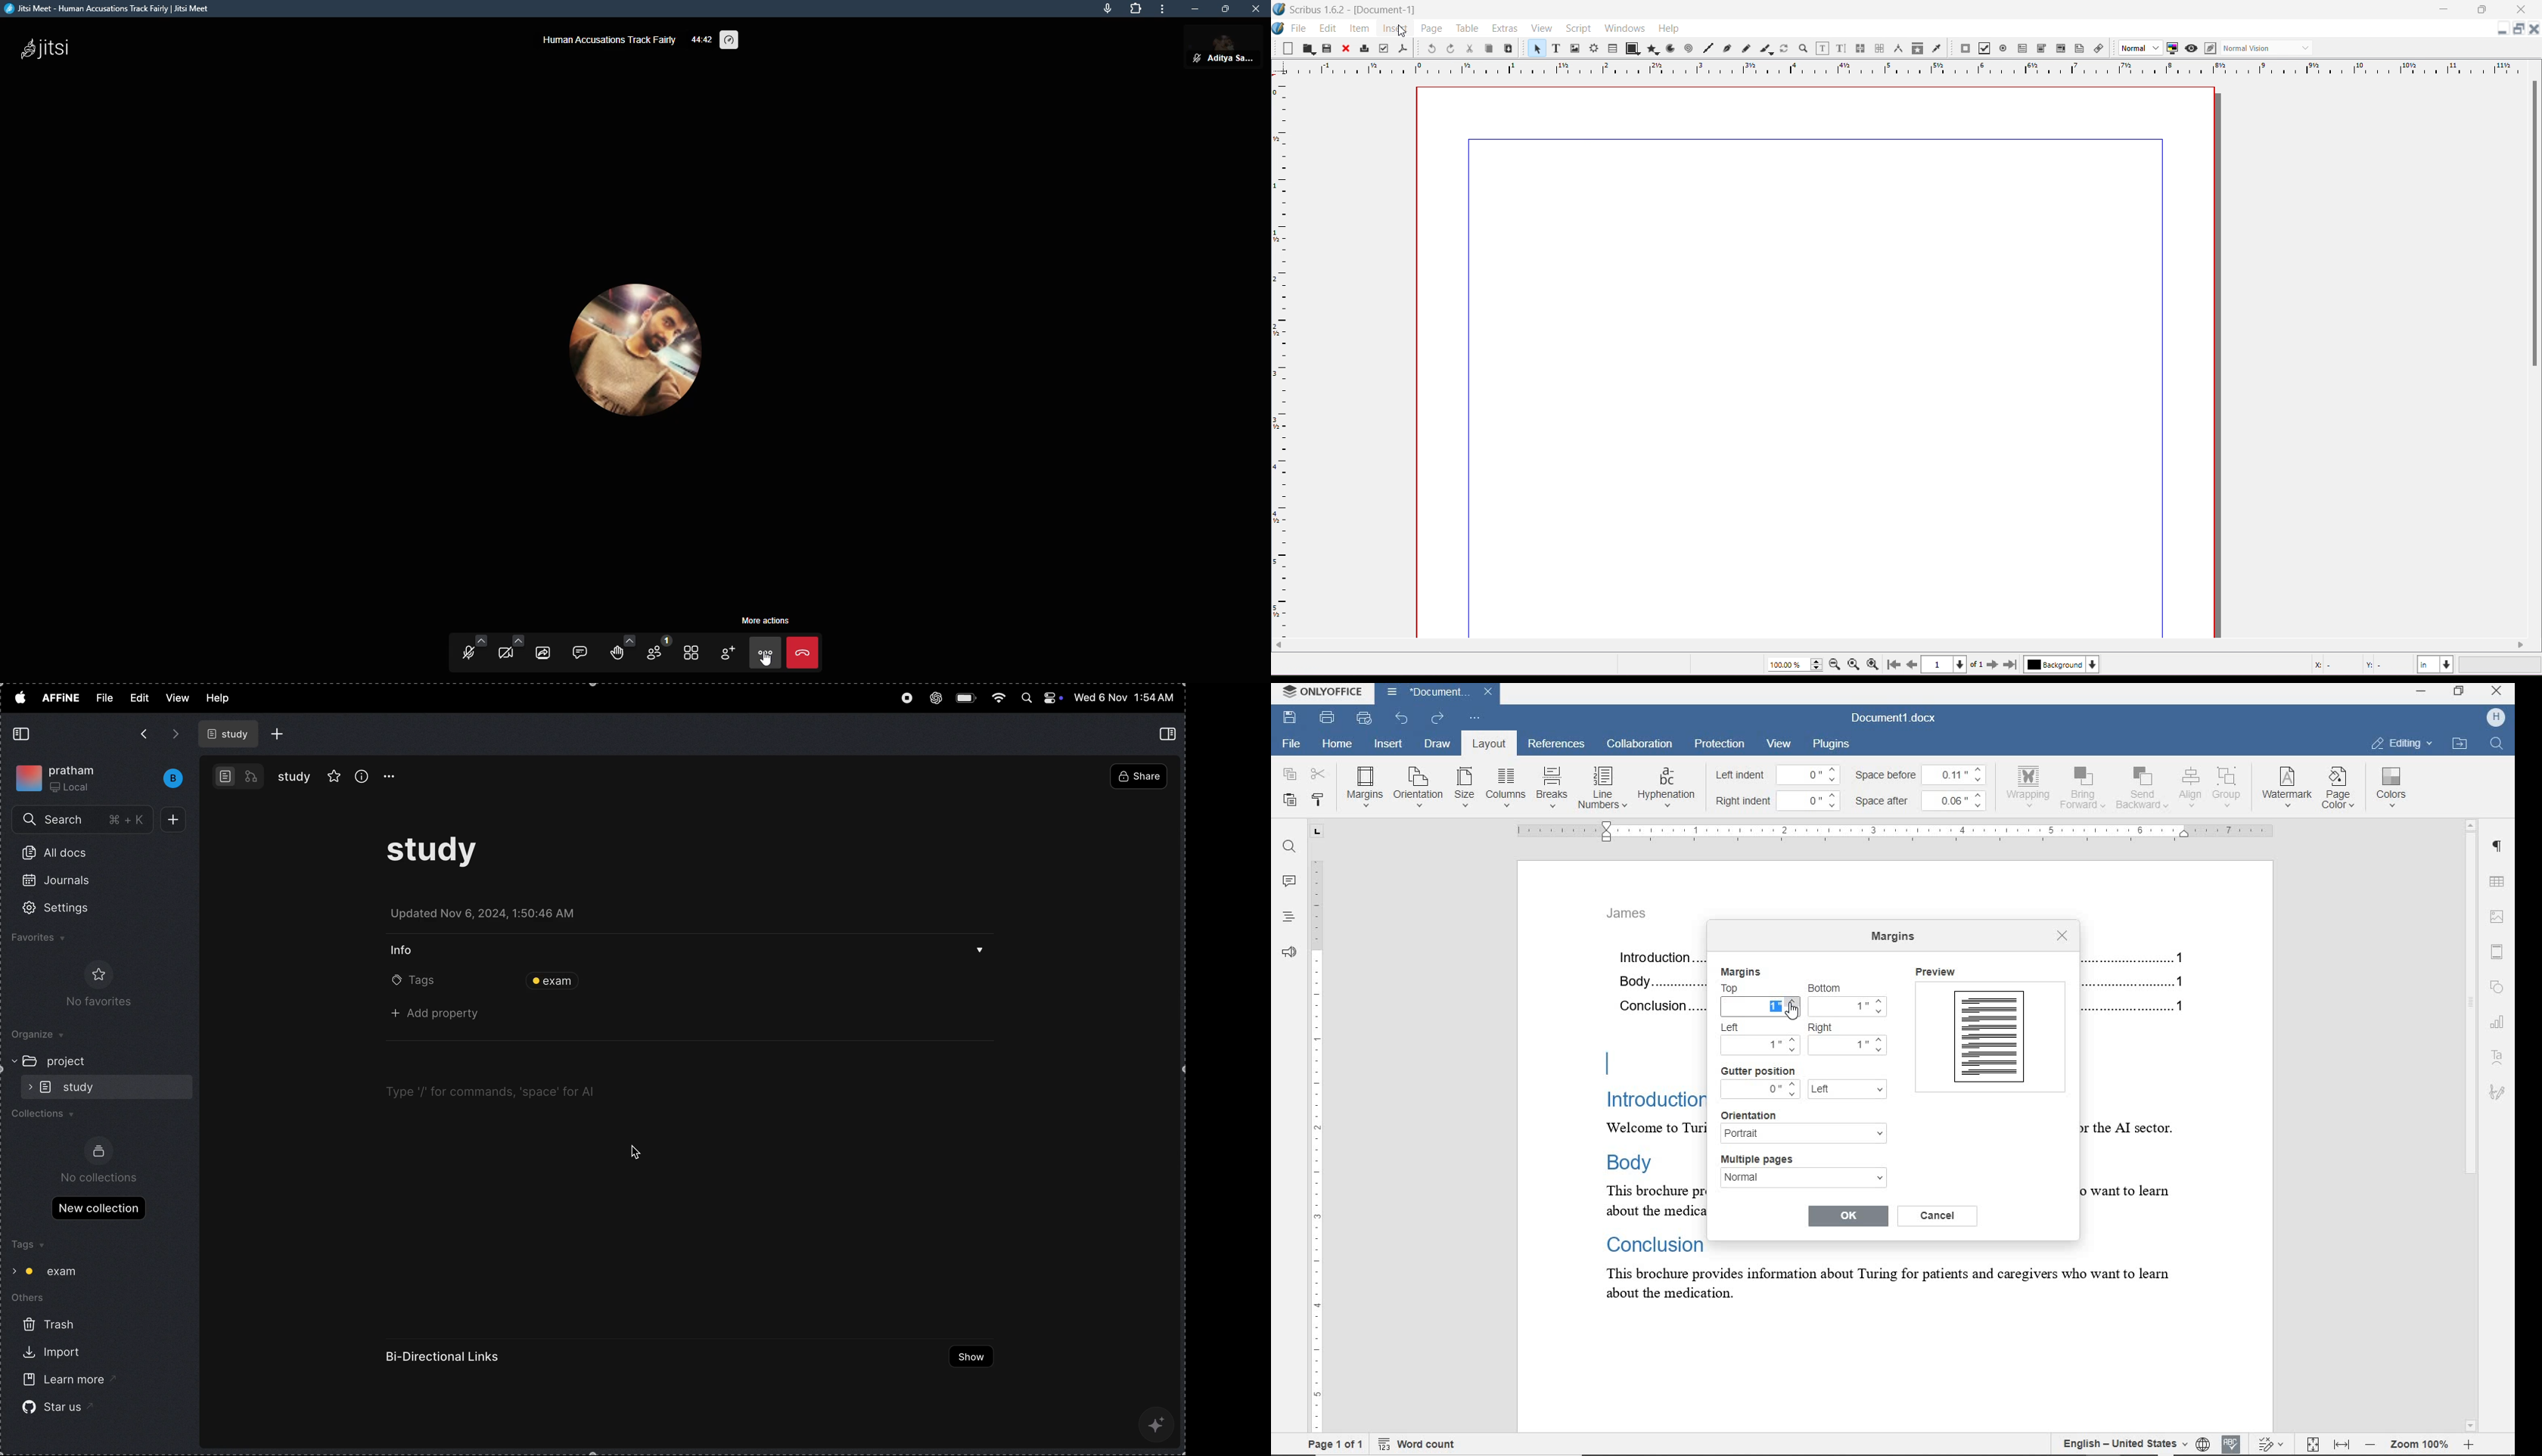  I want to click on customize quick access , so click(1475, 719).